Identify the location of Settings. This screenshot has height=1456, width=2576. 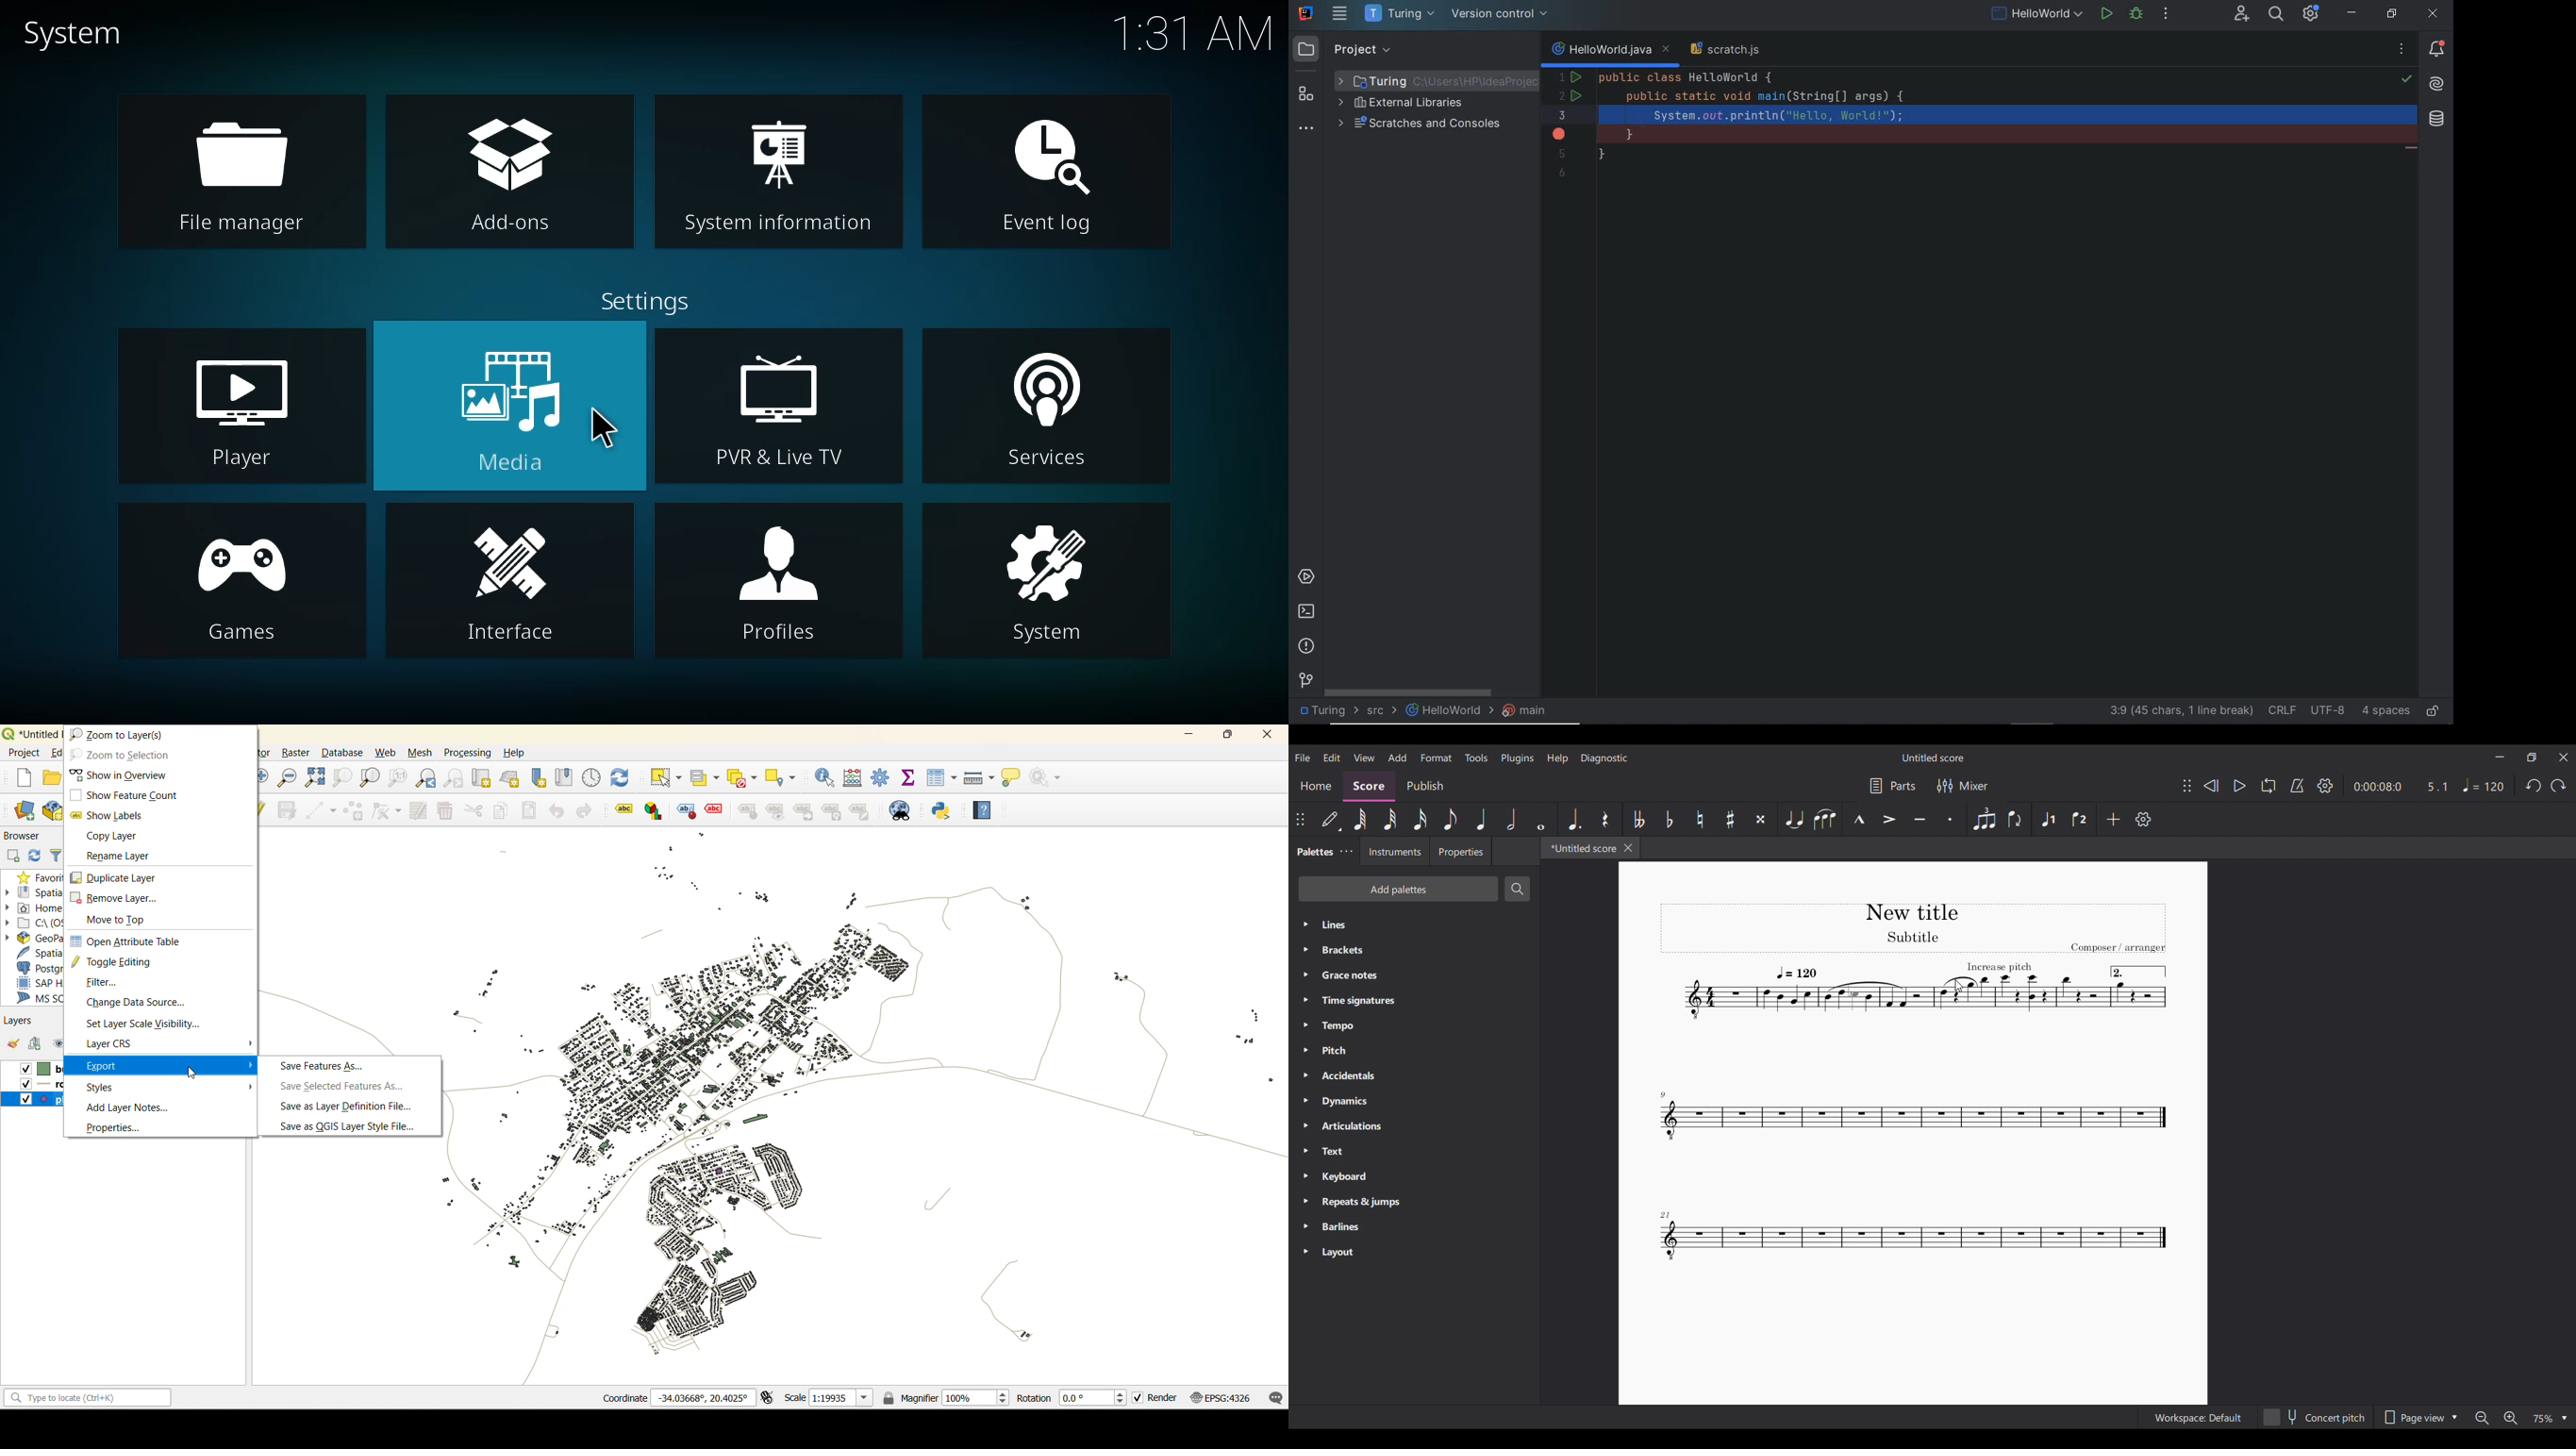
(2325, 786).